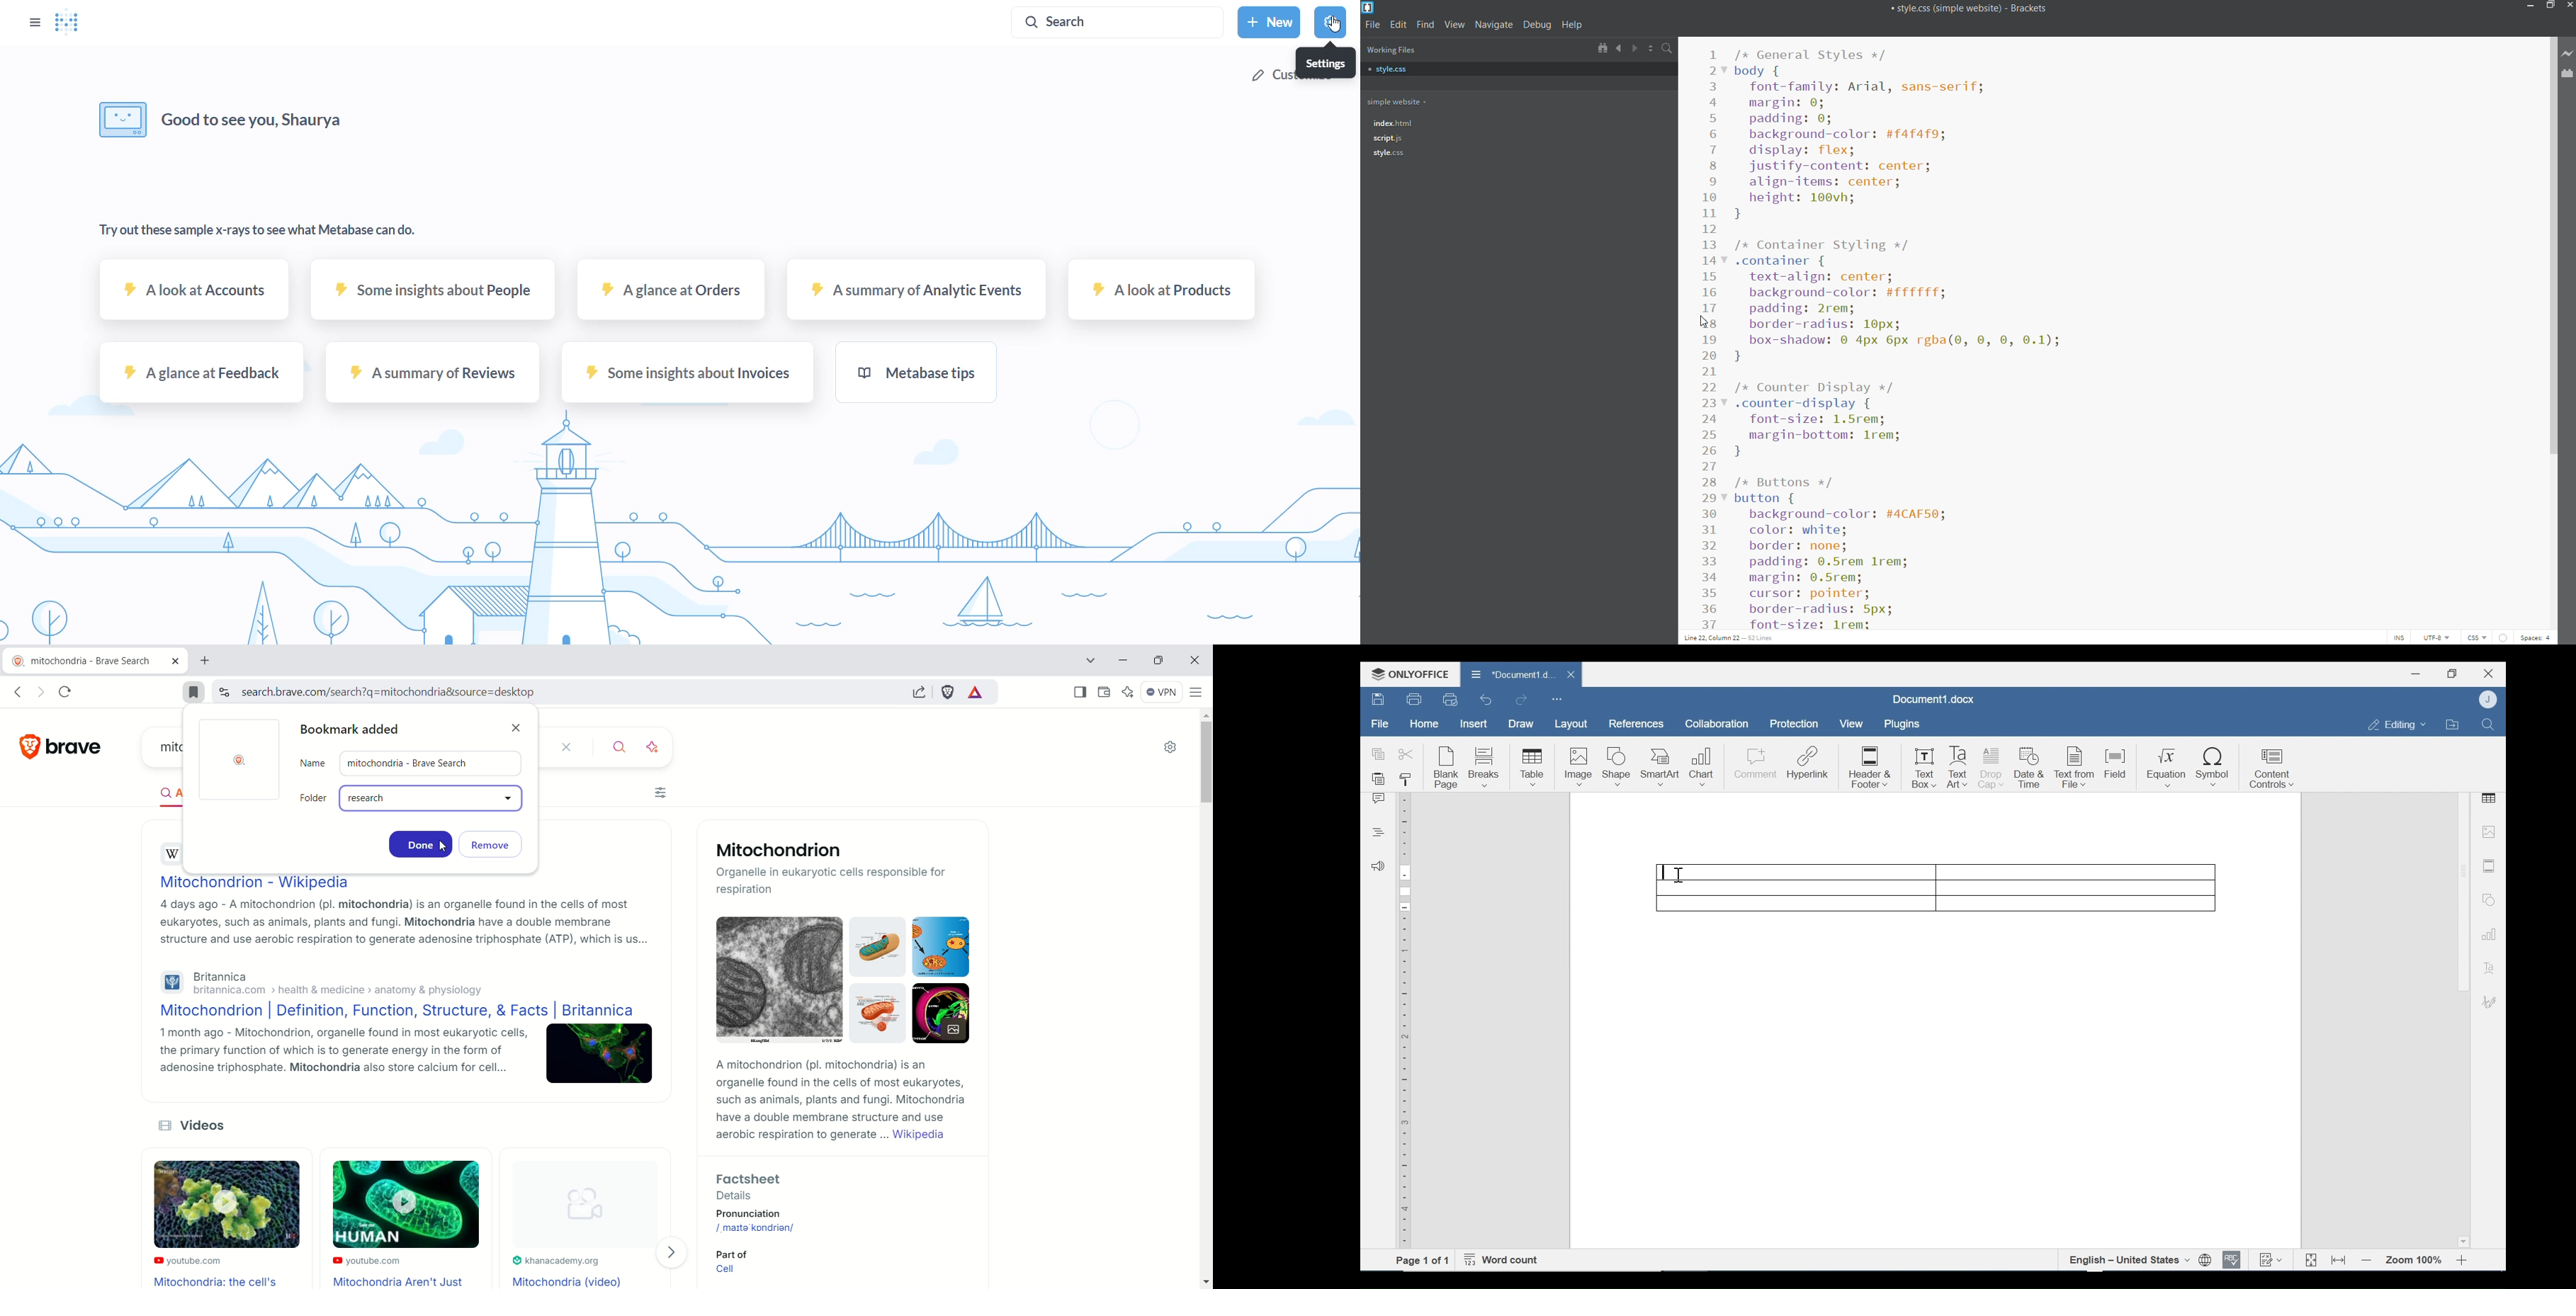  I want to click on Field, so click(2117, 767).